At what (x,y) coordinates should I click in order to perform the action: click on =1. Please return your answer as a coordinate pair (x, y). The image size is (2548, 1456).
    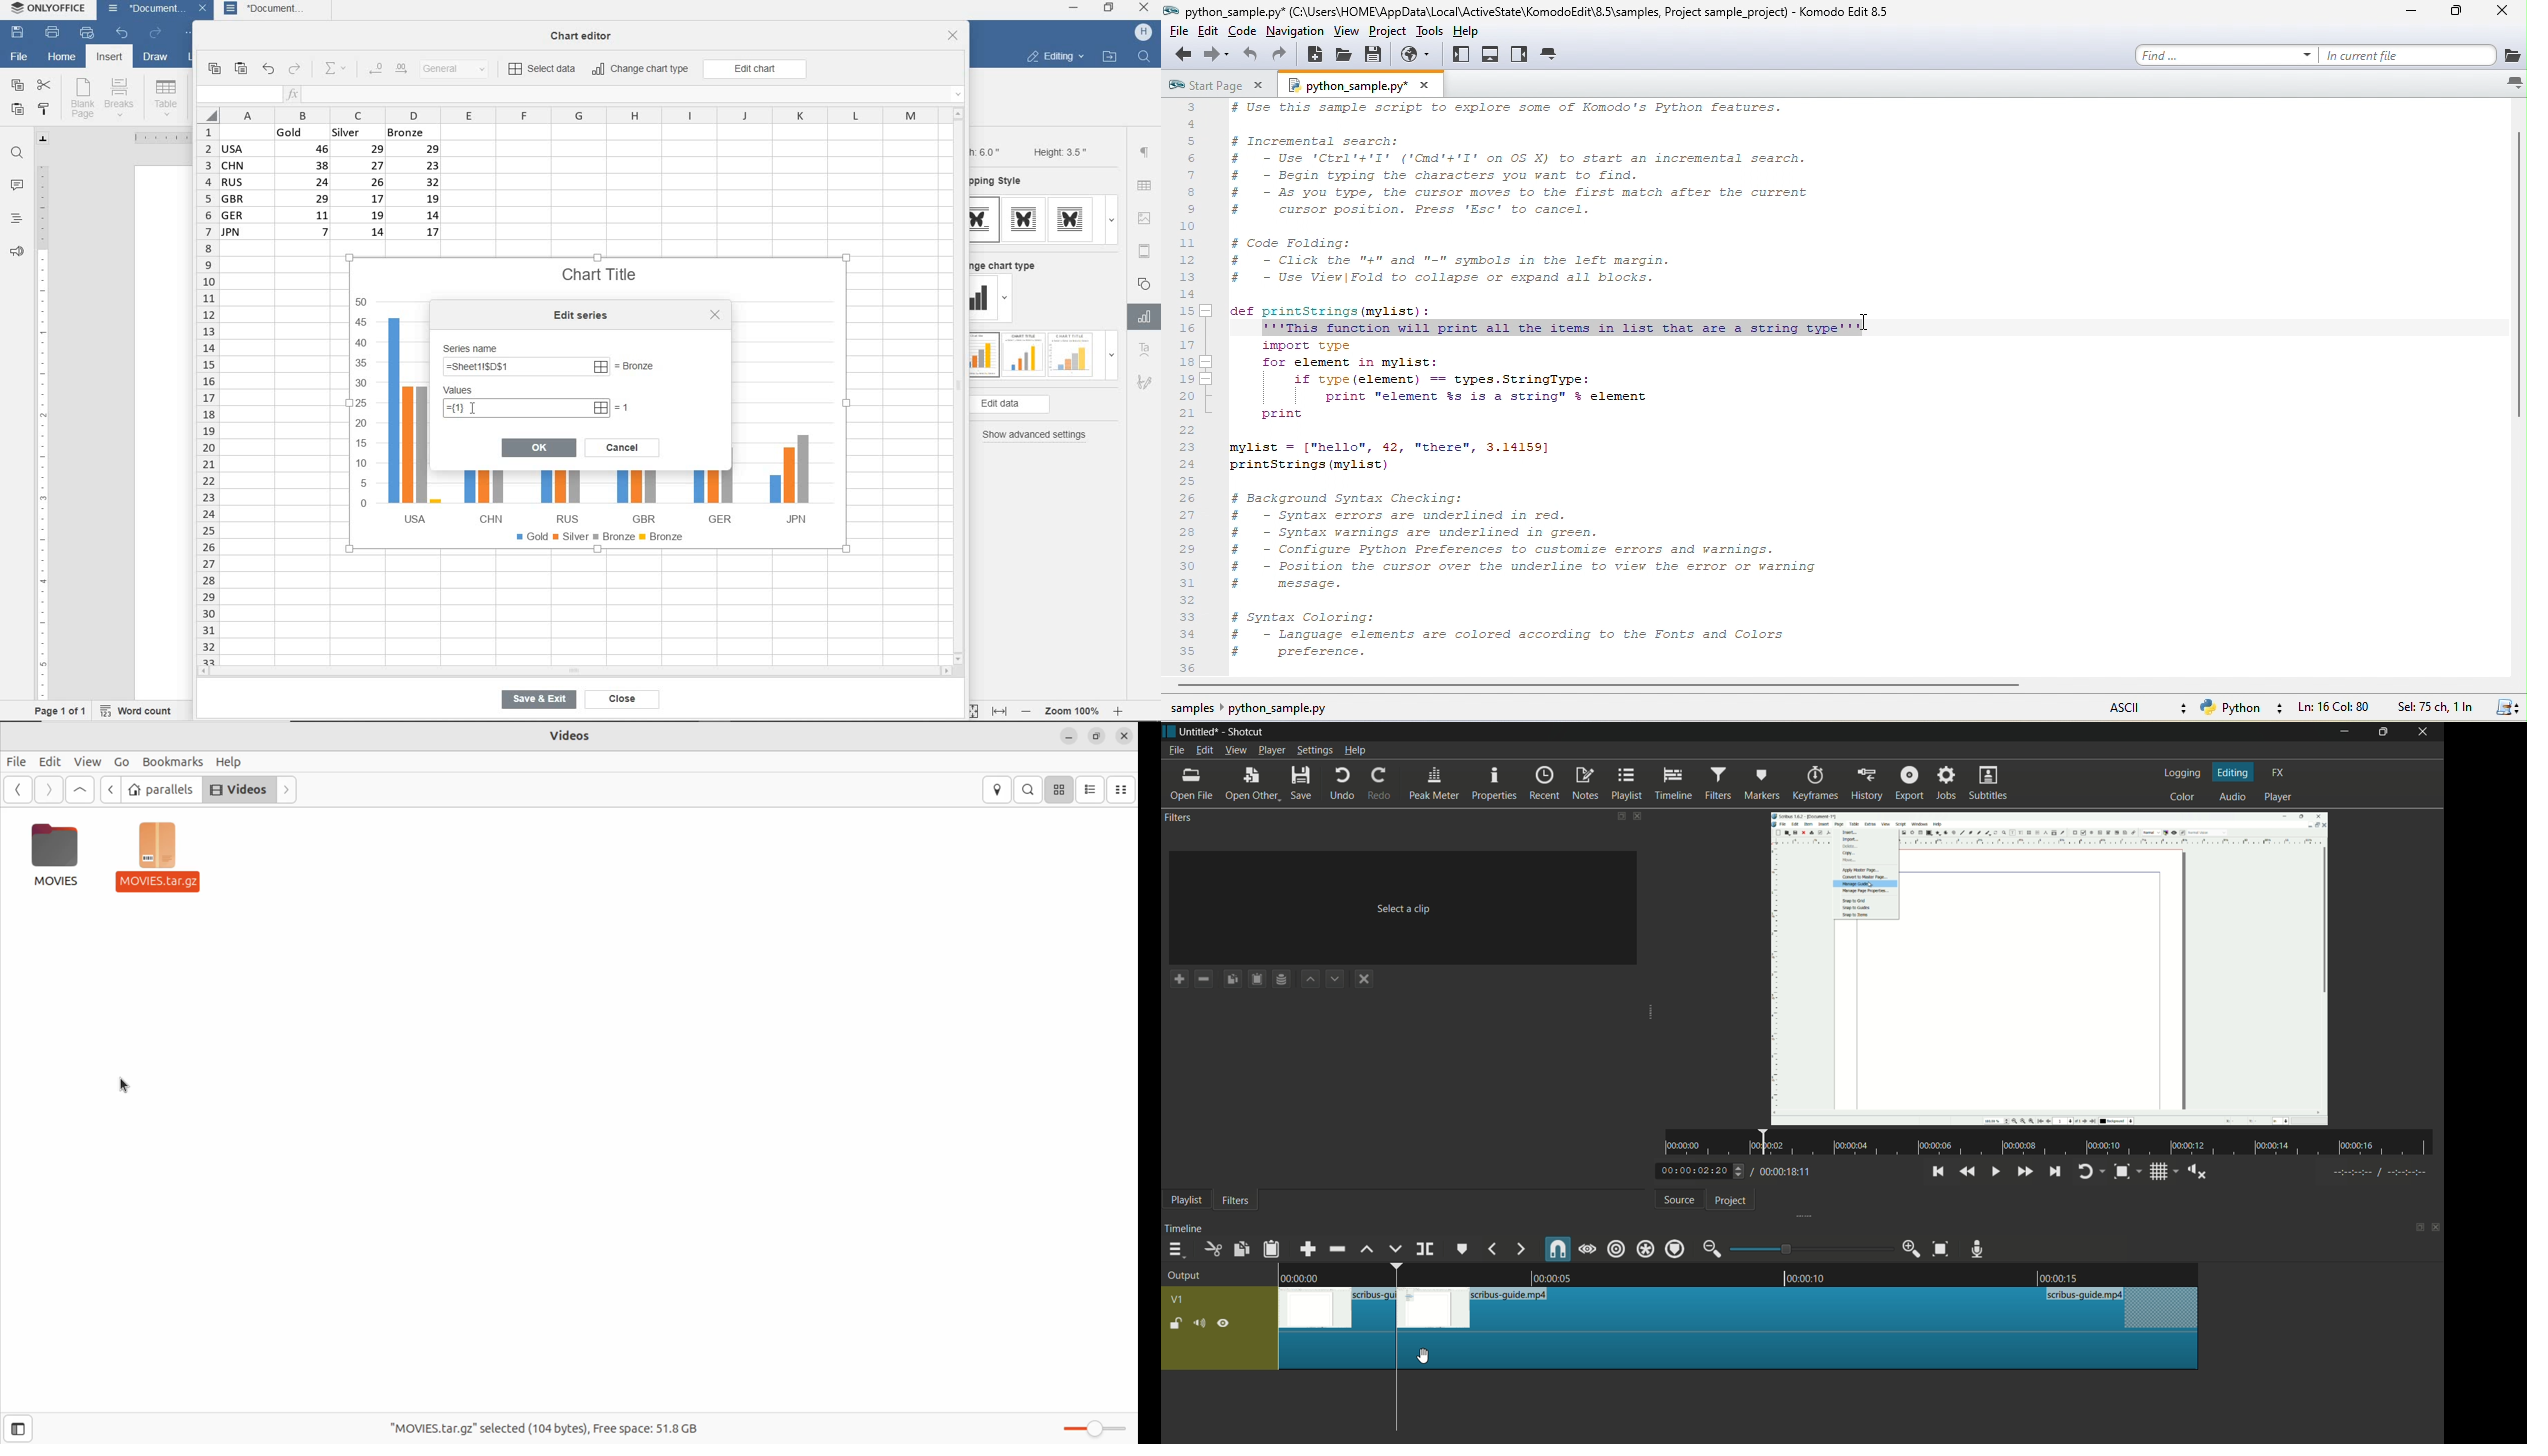
    Looking at the image, I should click on (624, 407).